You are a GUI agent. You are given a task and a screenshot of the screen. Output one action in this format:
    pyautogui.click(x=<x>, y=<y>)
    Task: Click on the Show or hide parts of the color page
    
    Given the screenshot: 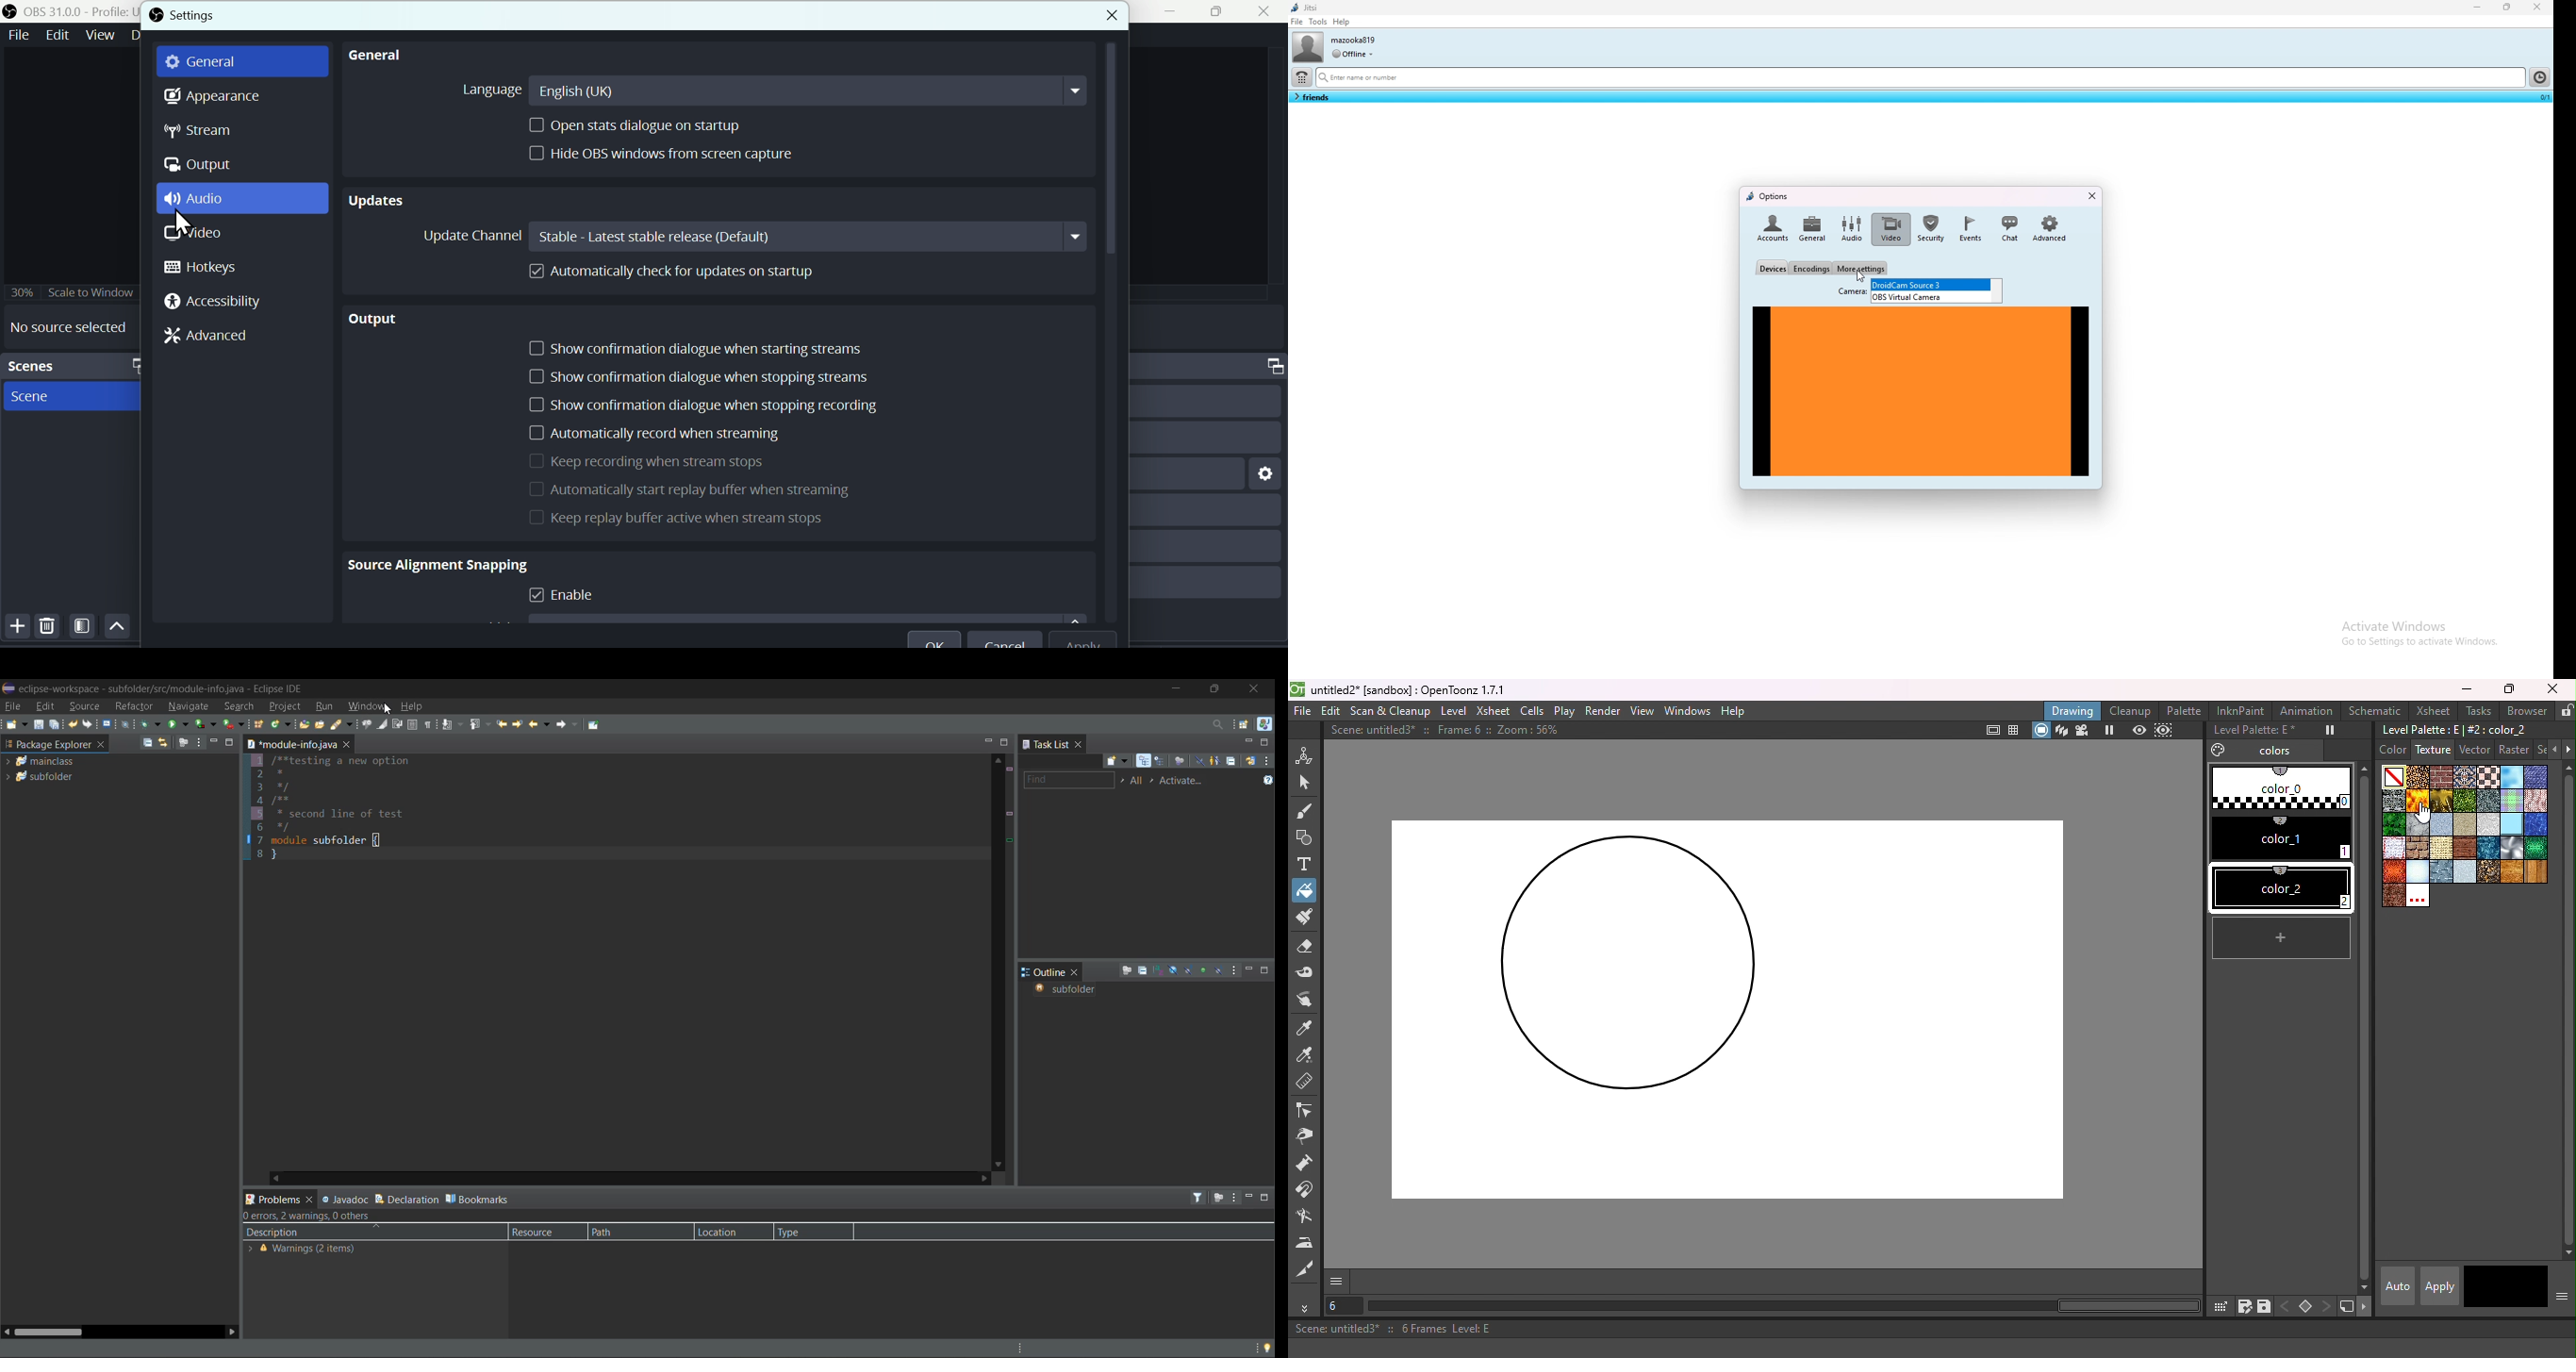 What is the action you would take?
    pyautogui.click(x=2560, y=1300)
    